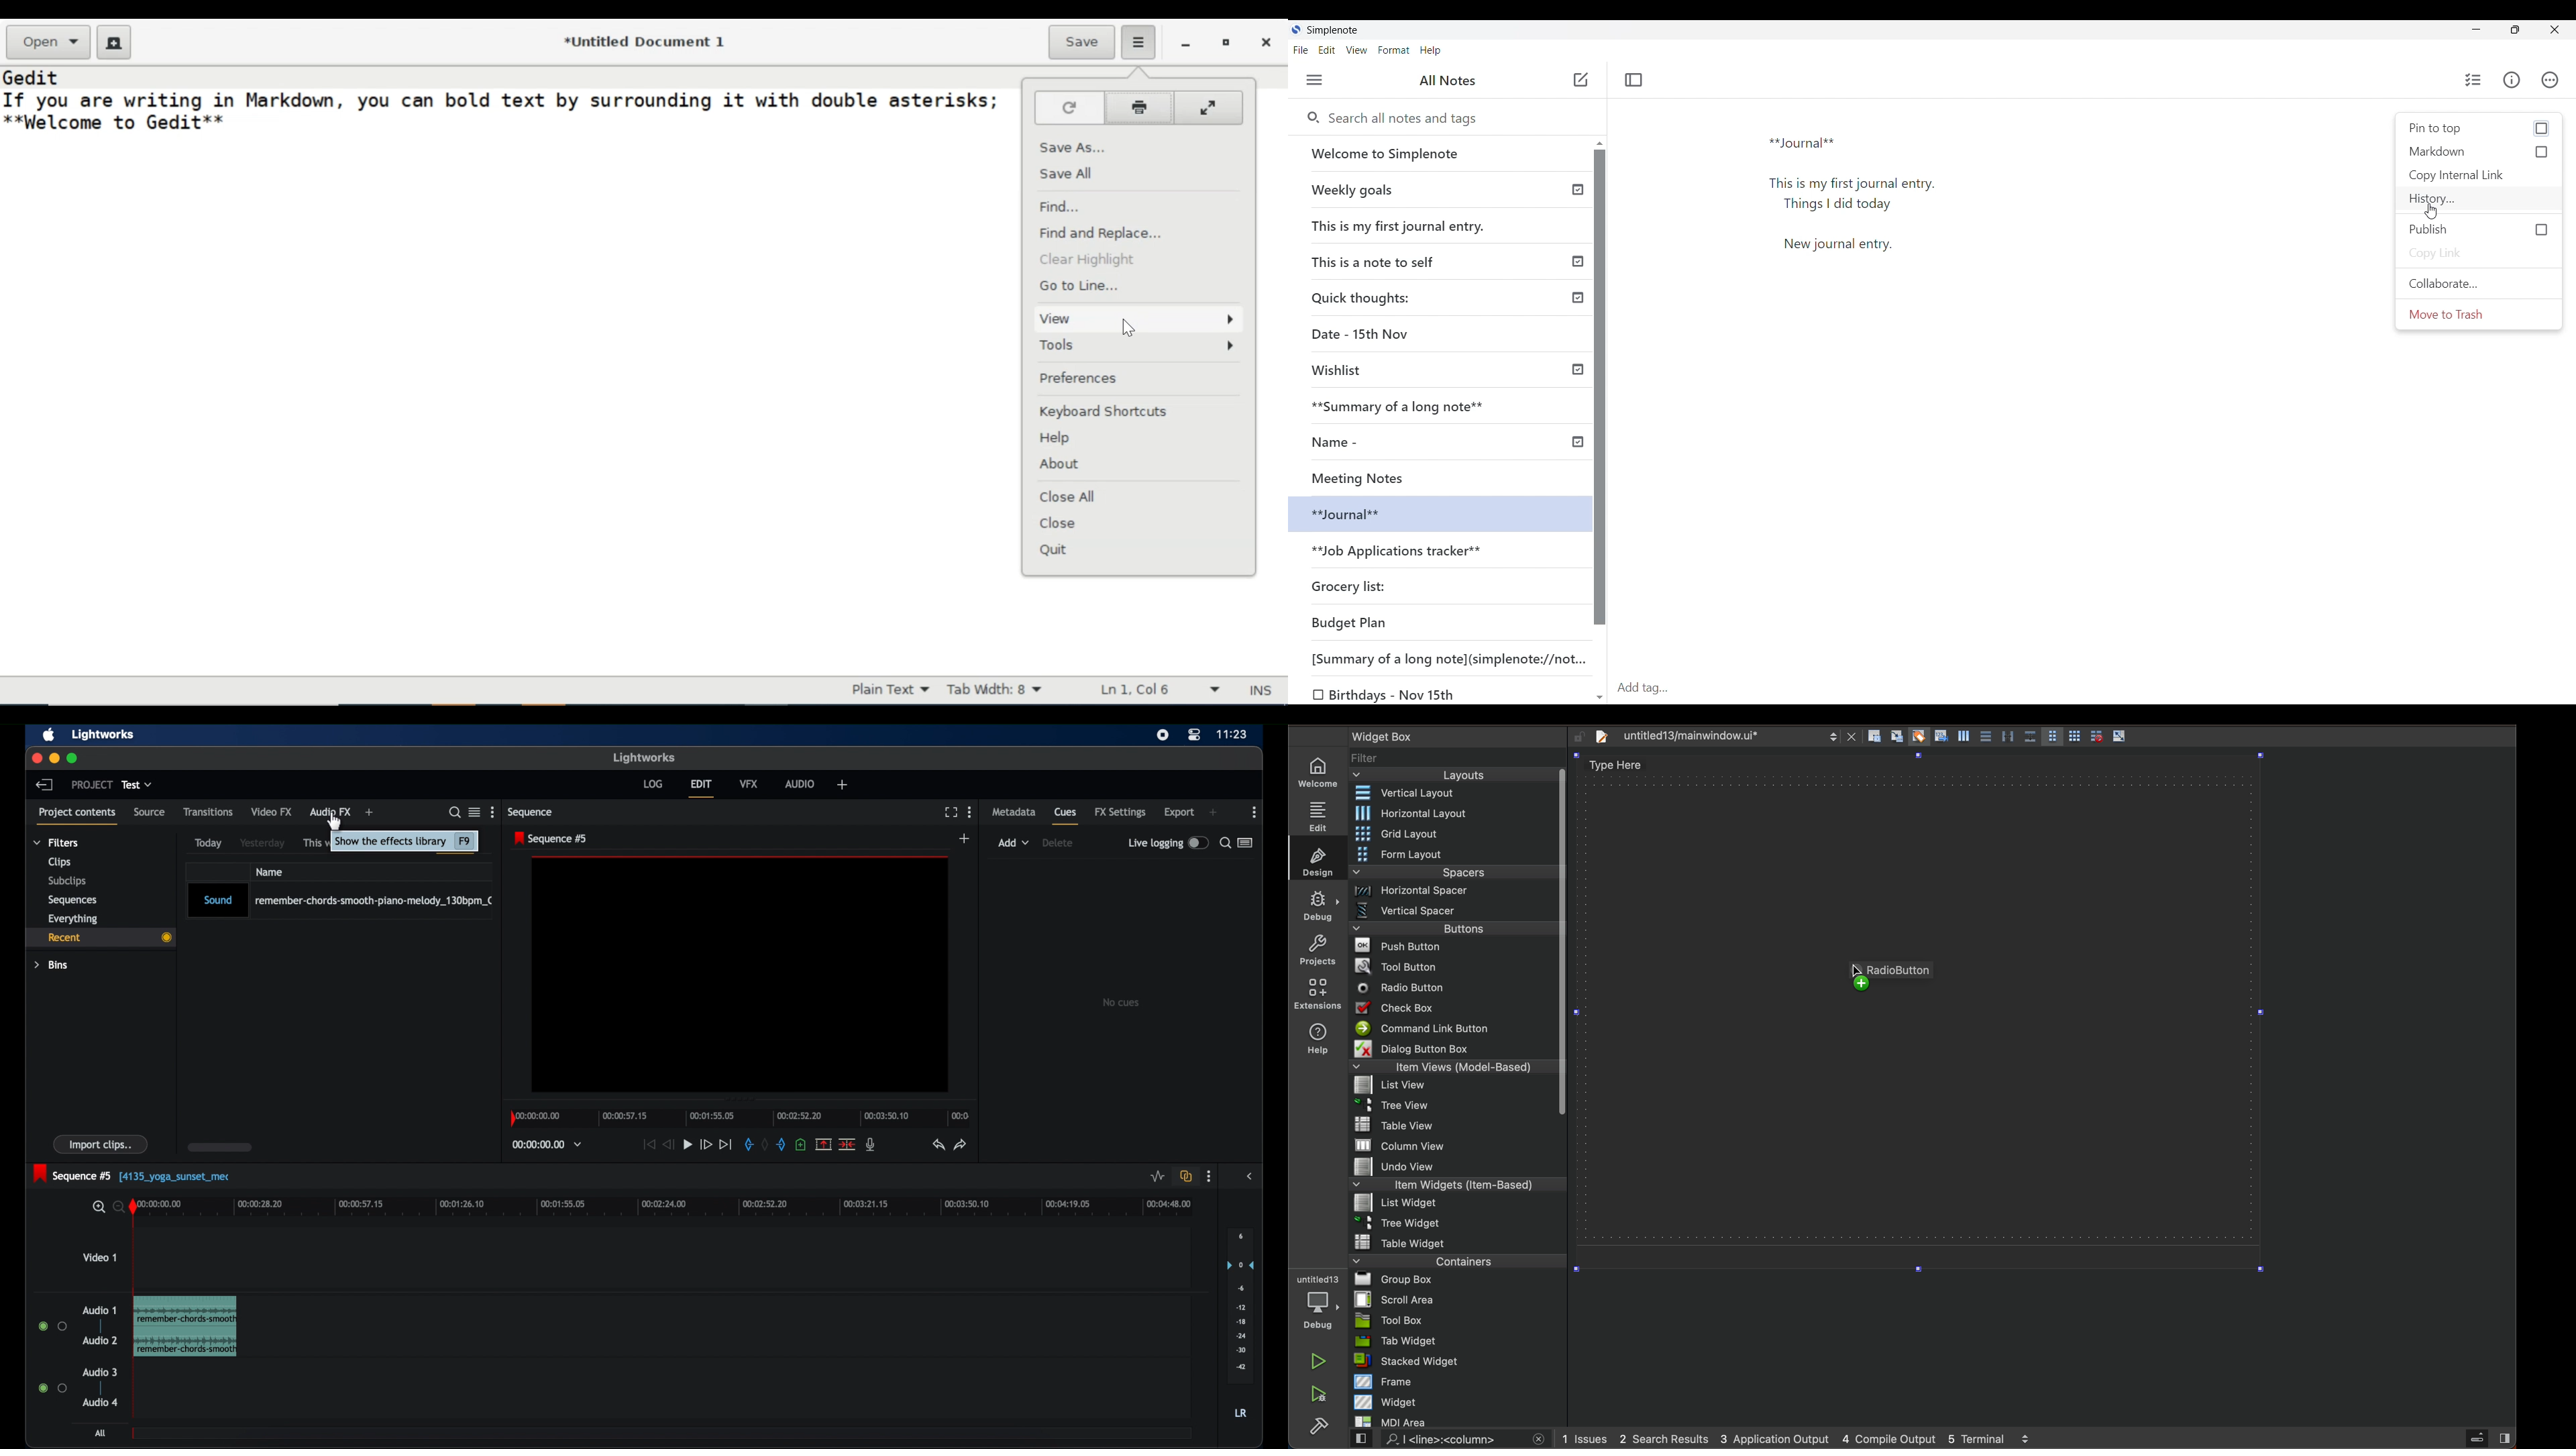 The width and height of the screenshot is (2576, 1456). Describe the element at coordinates (706, 1146) in the screenshot. I see `fast forward` at that location.